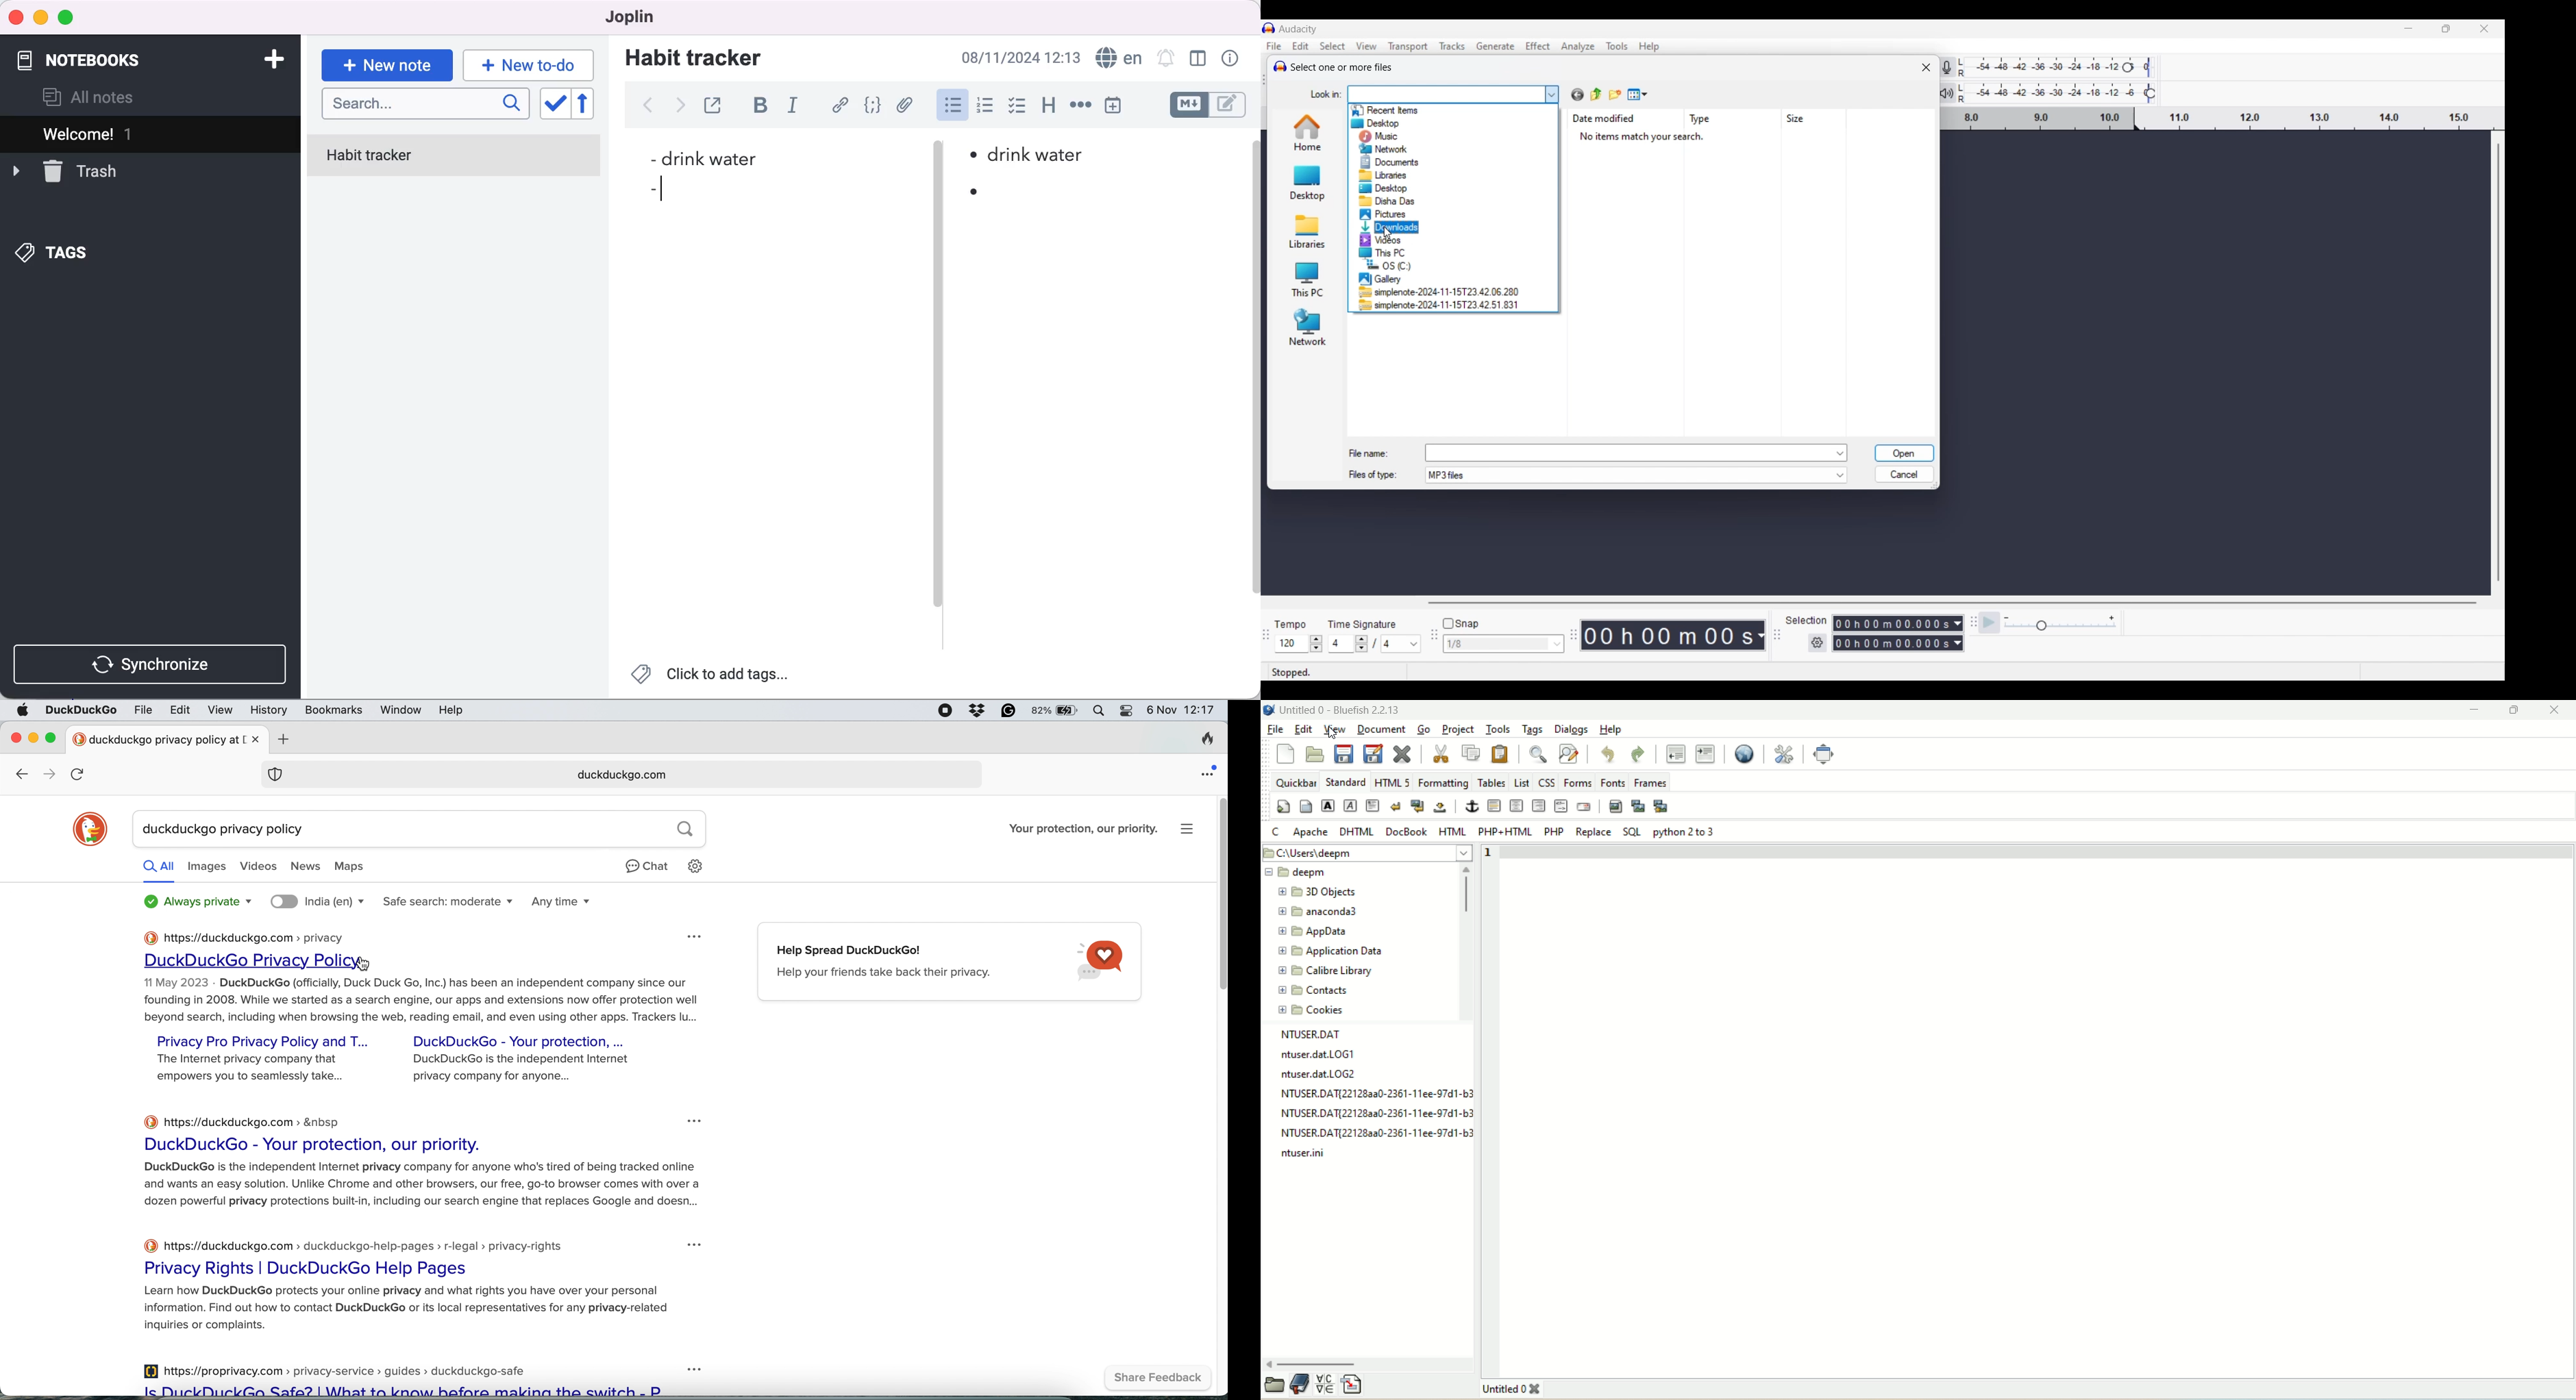 The height and width of the screenshot is (1400, 2576). Describe the element at coordinates (716, 104) in the screenshot. I see `toggle external editing` at that location.